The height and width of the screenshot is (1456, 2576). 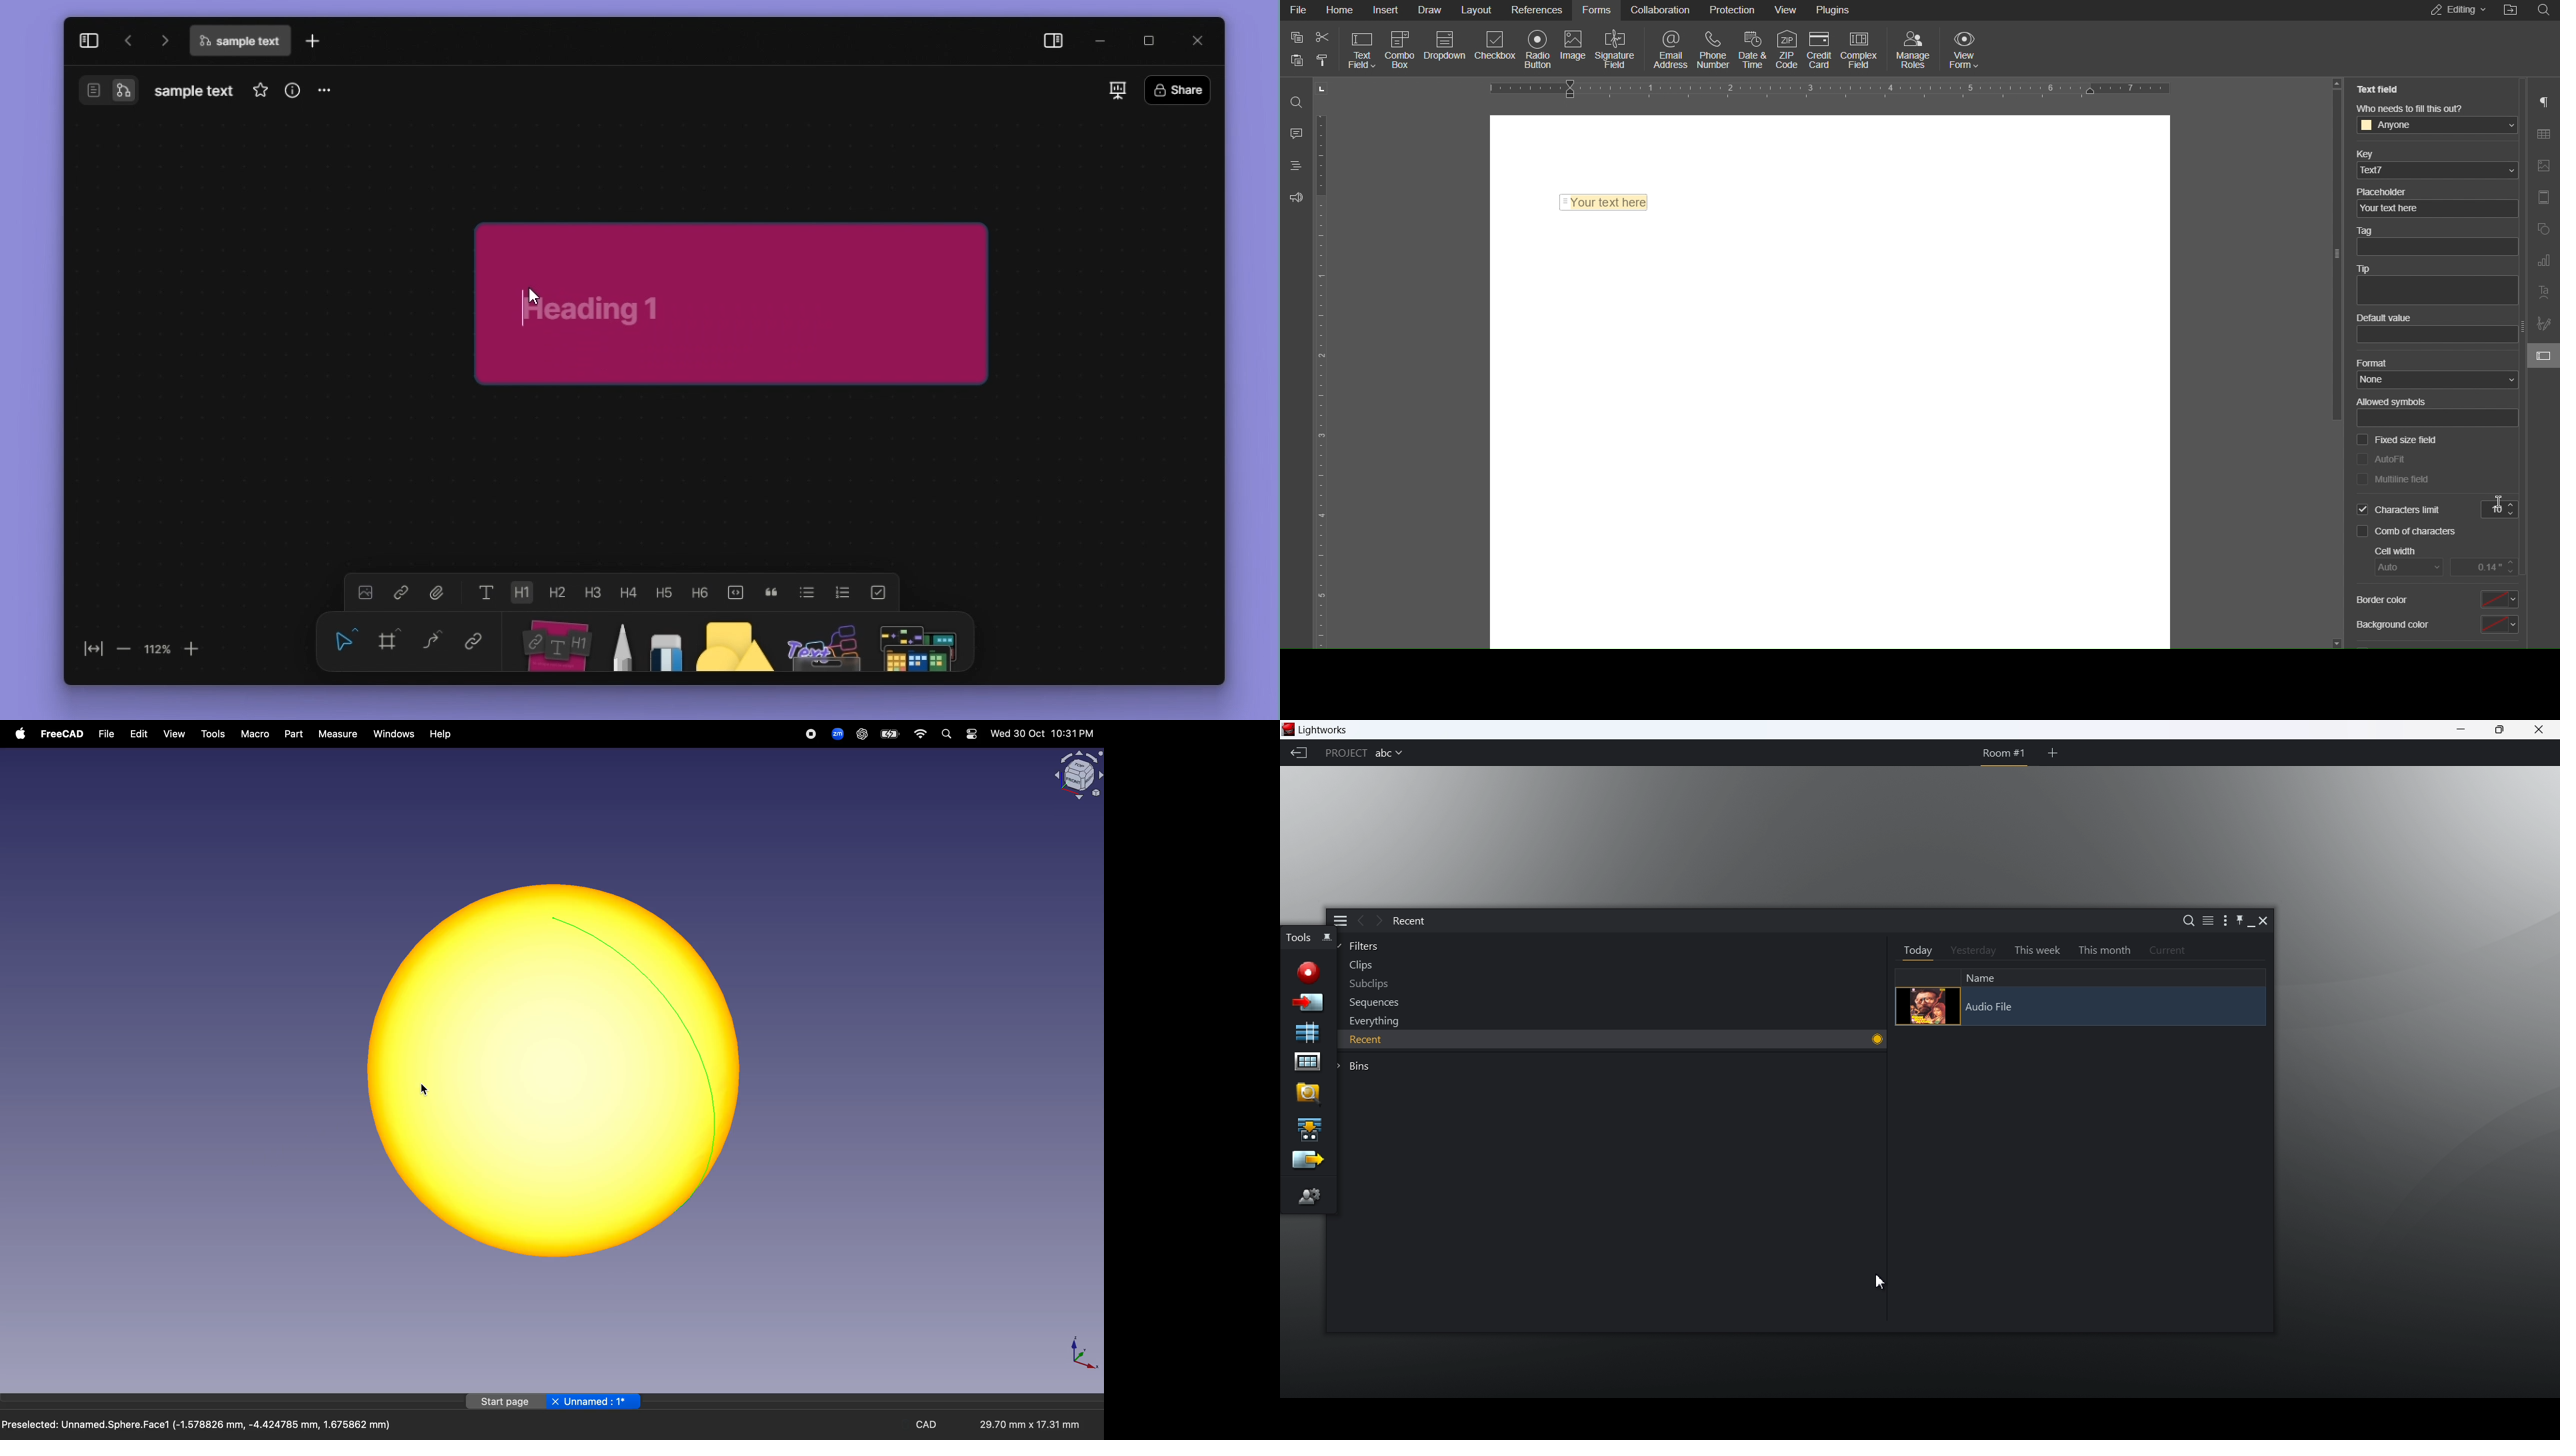 I want to click on Headings, so click(x=1293, y=165).